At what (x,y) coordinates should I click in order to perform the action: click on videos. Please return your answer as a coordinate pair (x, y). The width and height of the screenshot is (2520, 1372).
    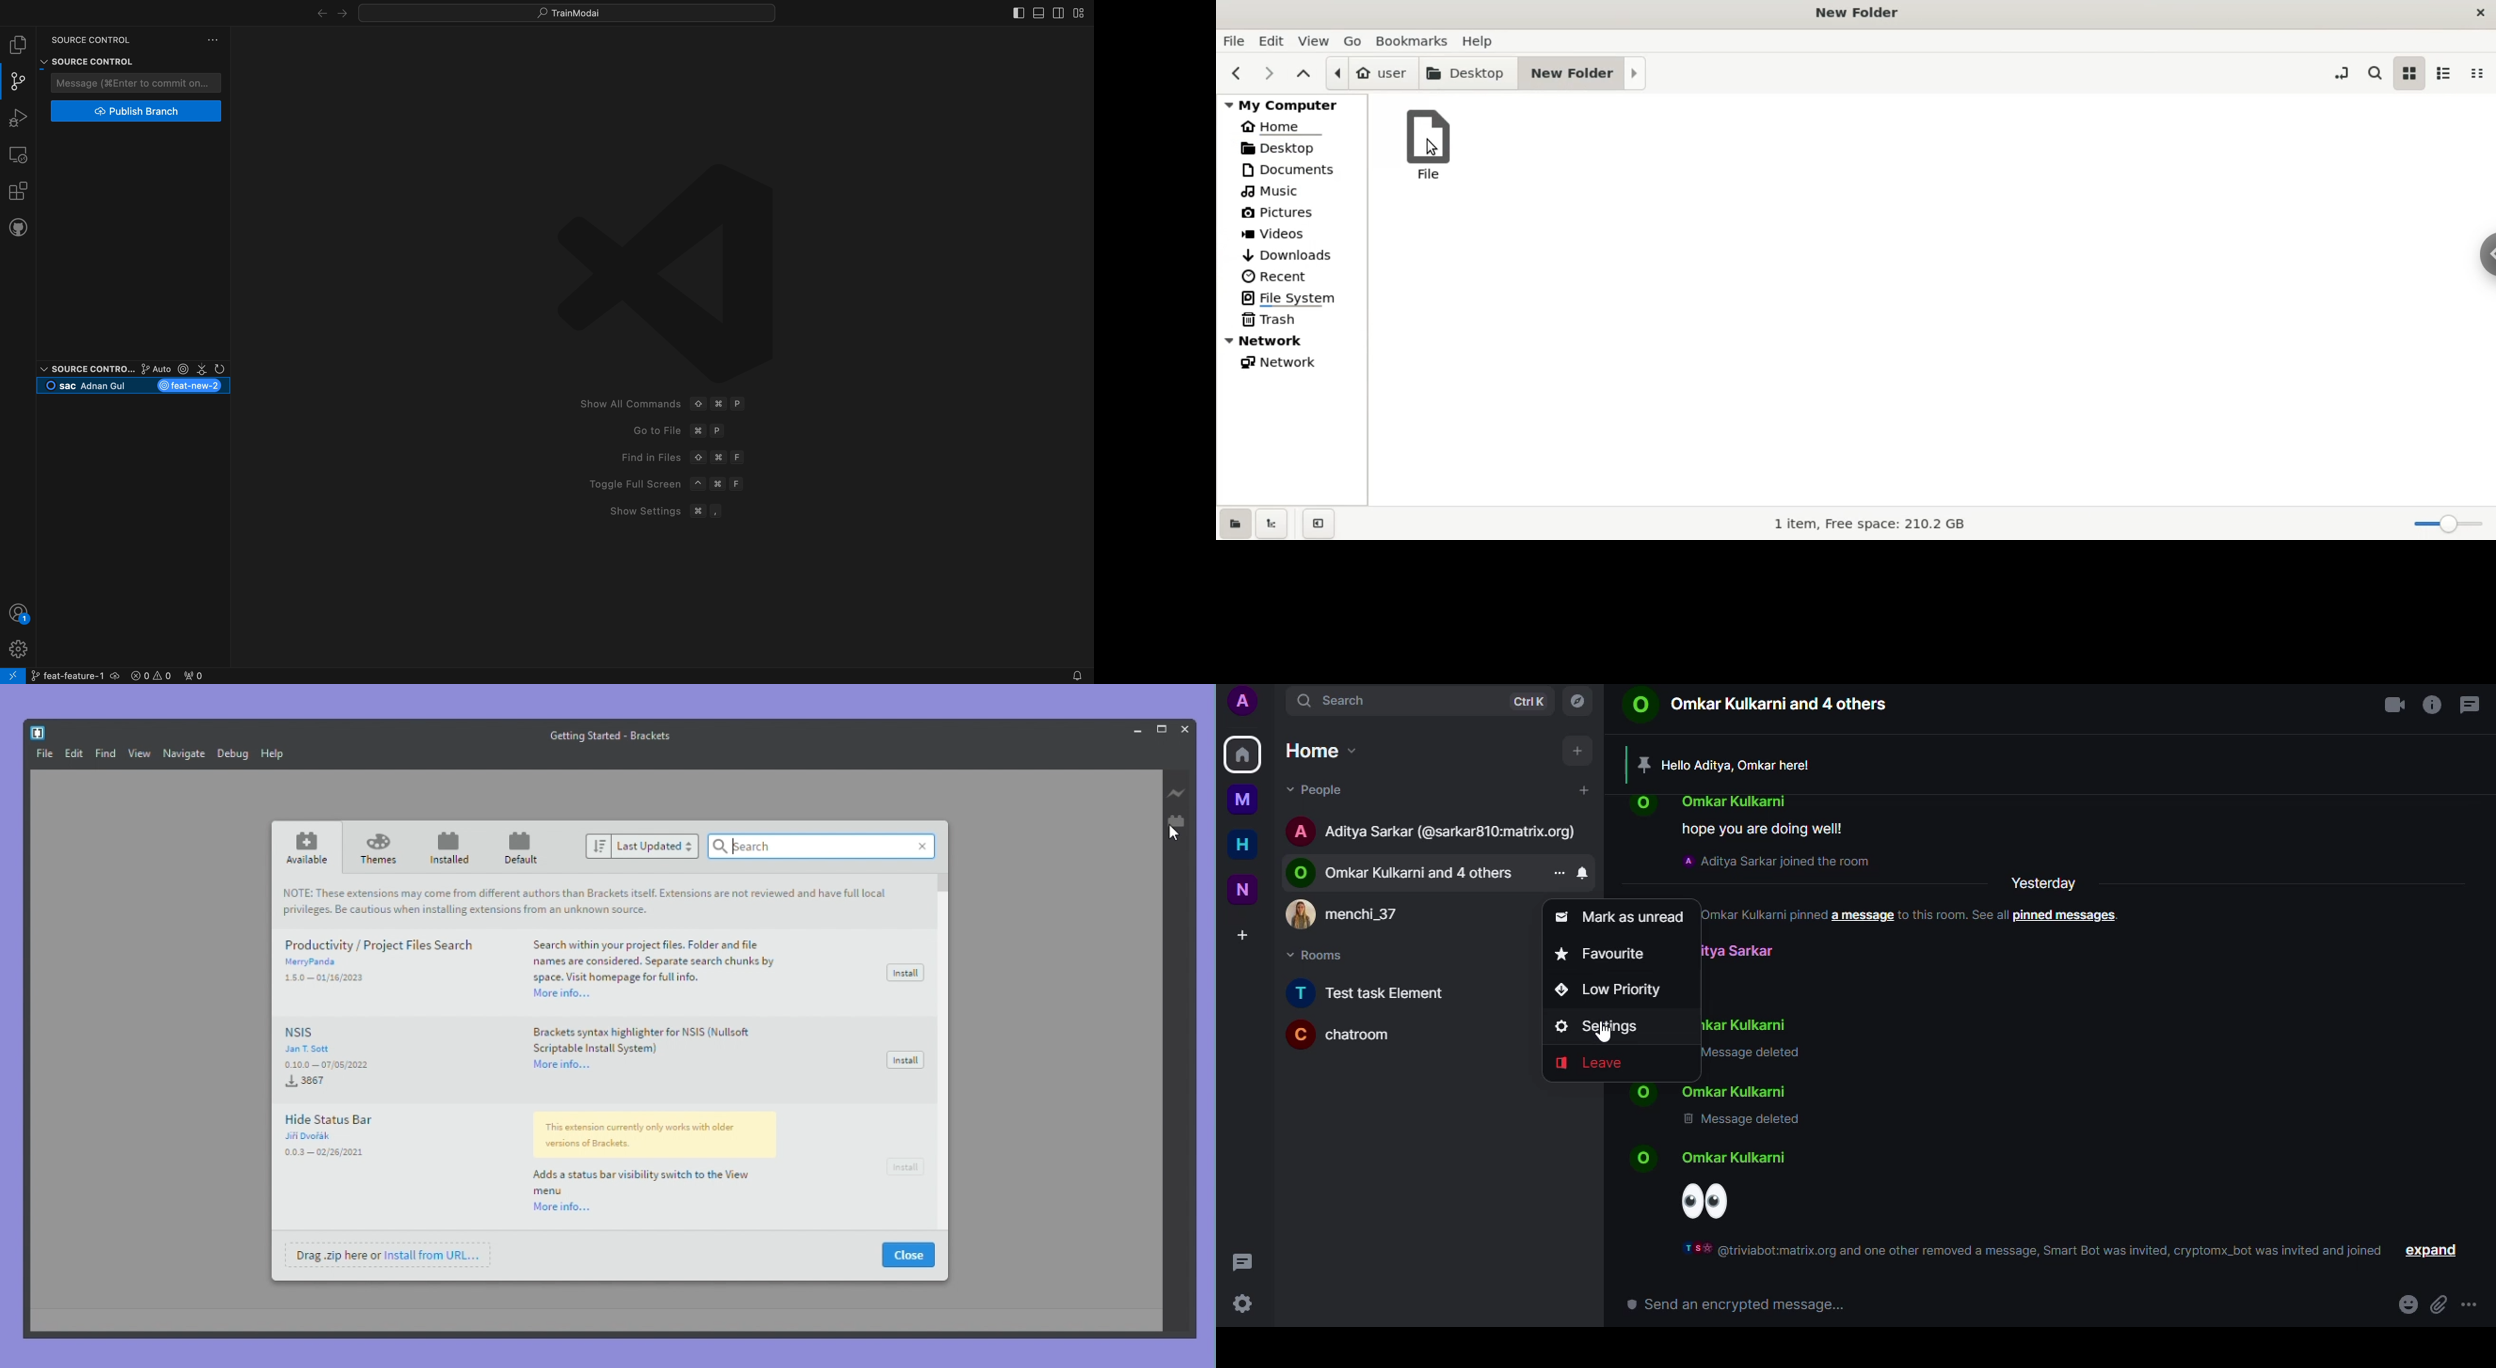
    Looking at the image, I should click on (1293, 232).